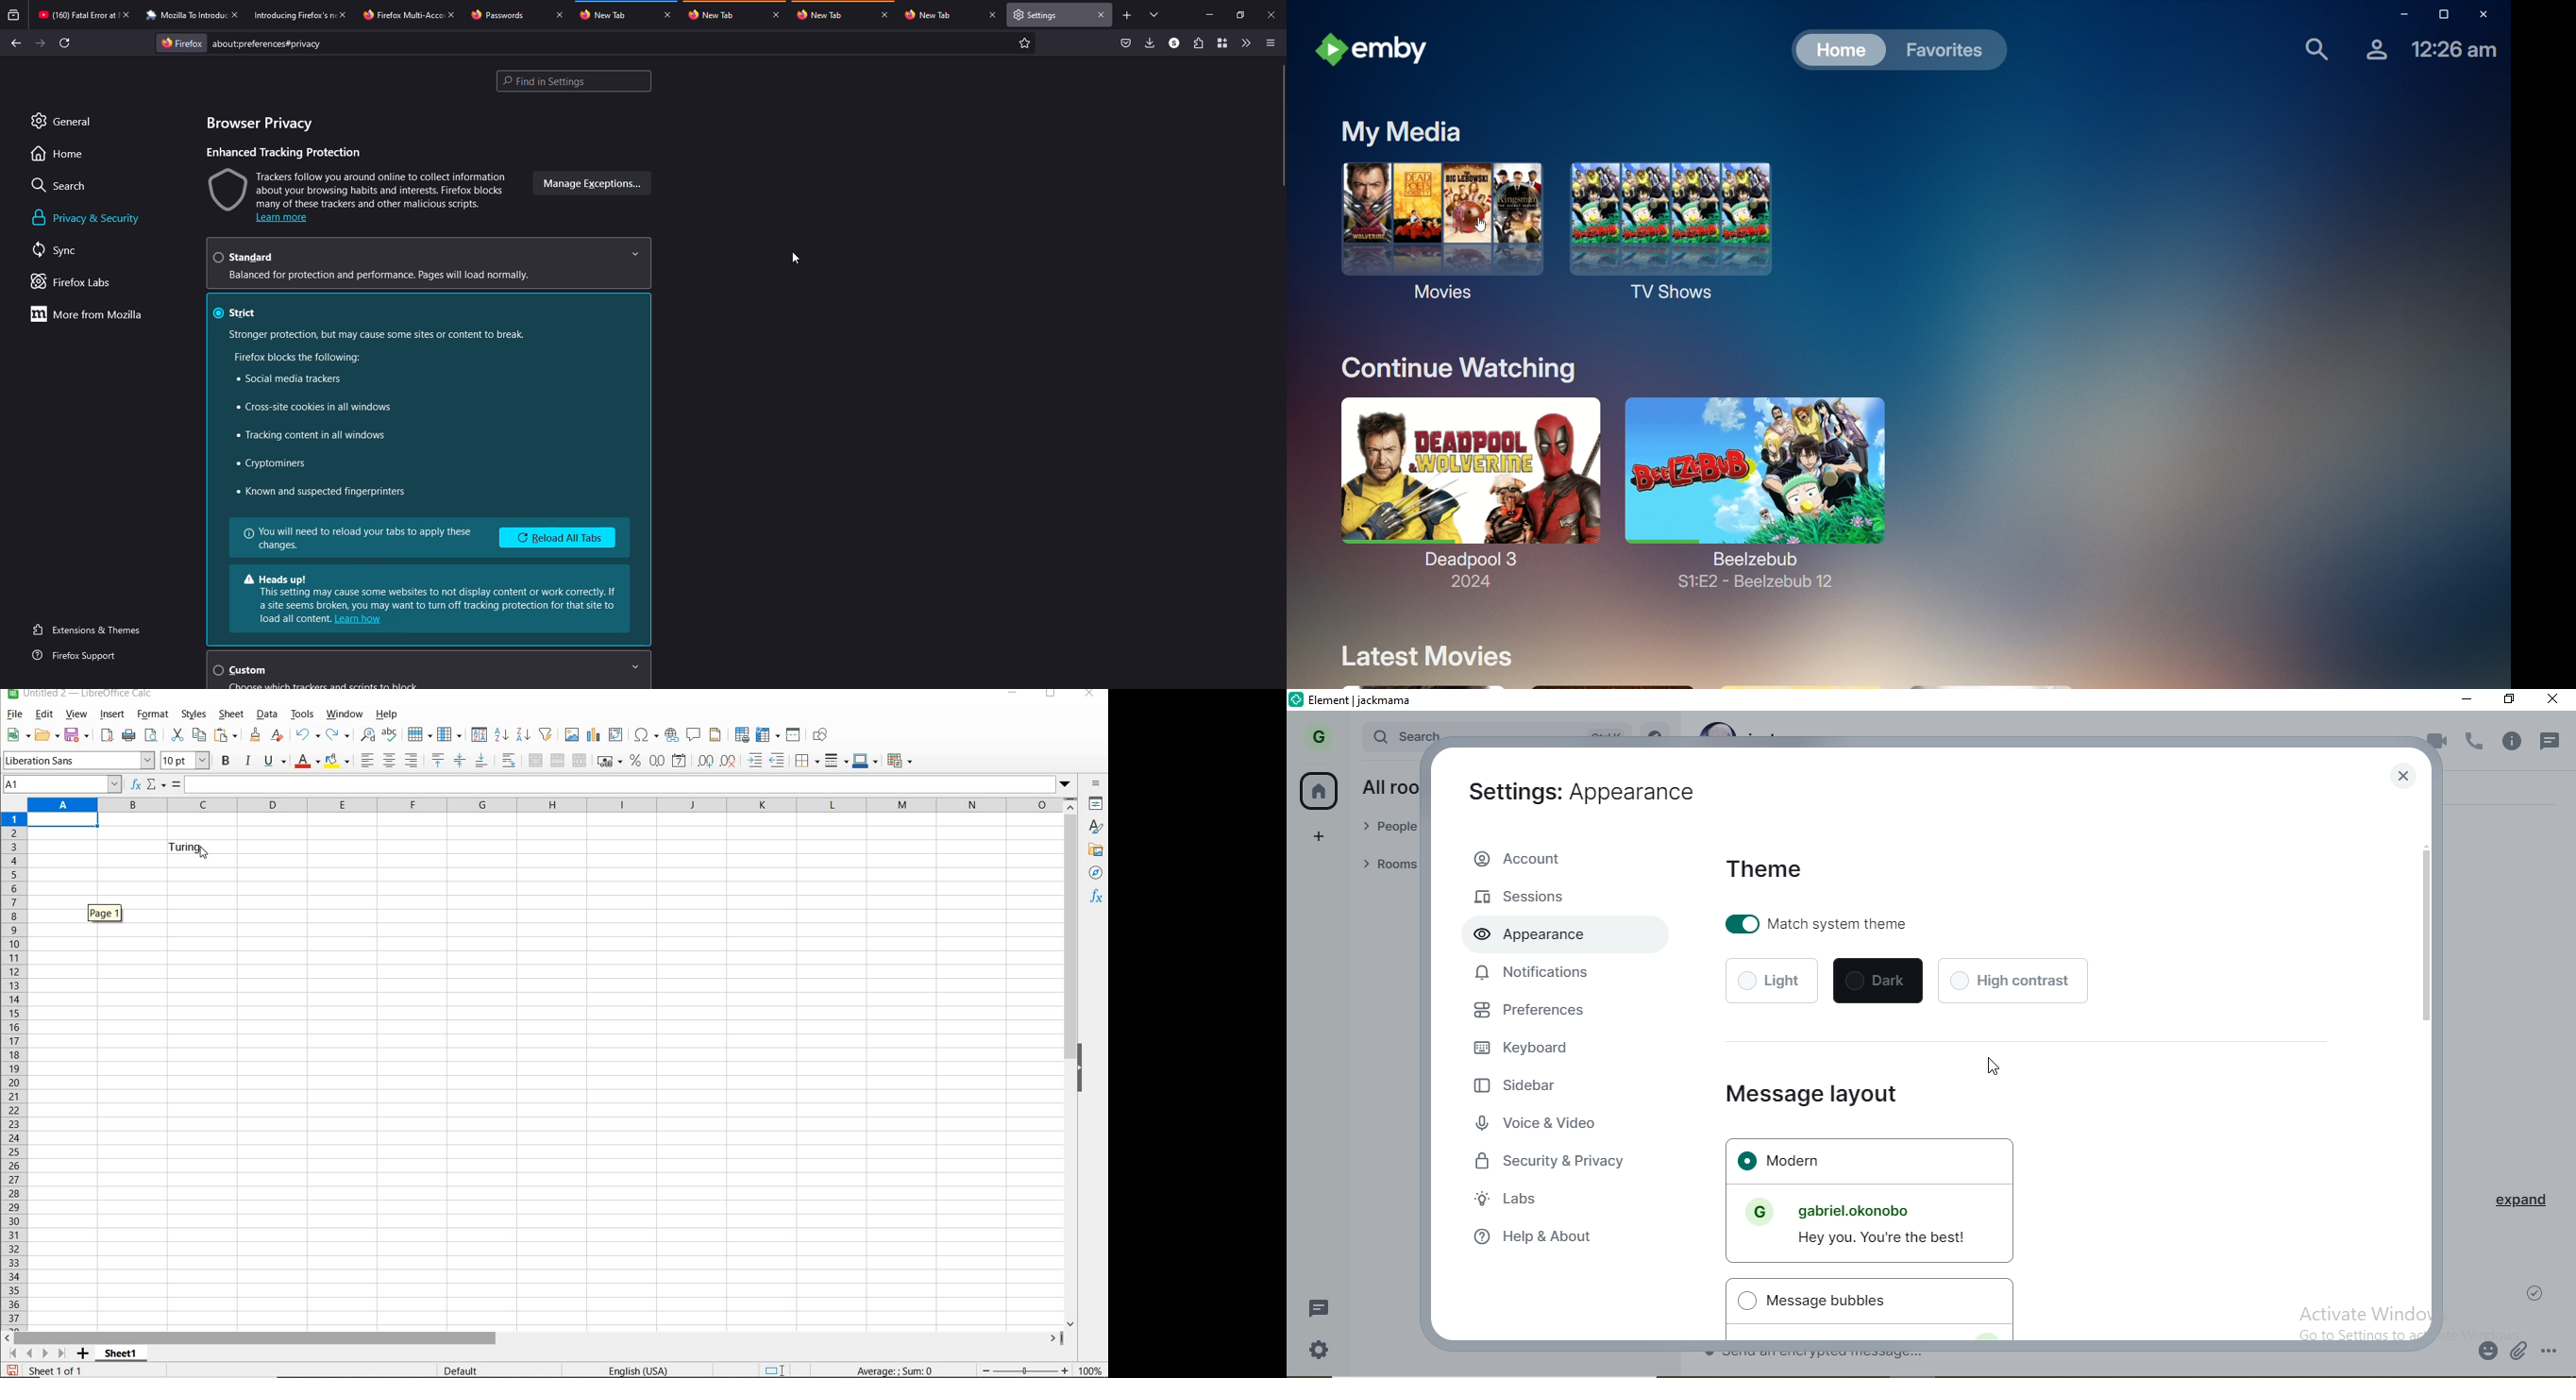  I want to click on sidebar, so click(1517, 1088).